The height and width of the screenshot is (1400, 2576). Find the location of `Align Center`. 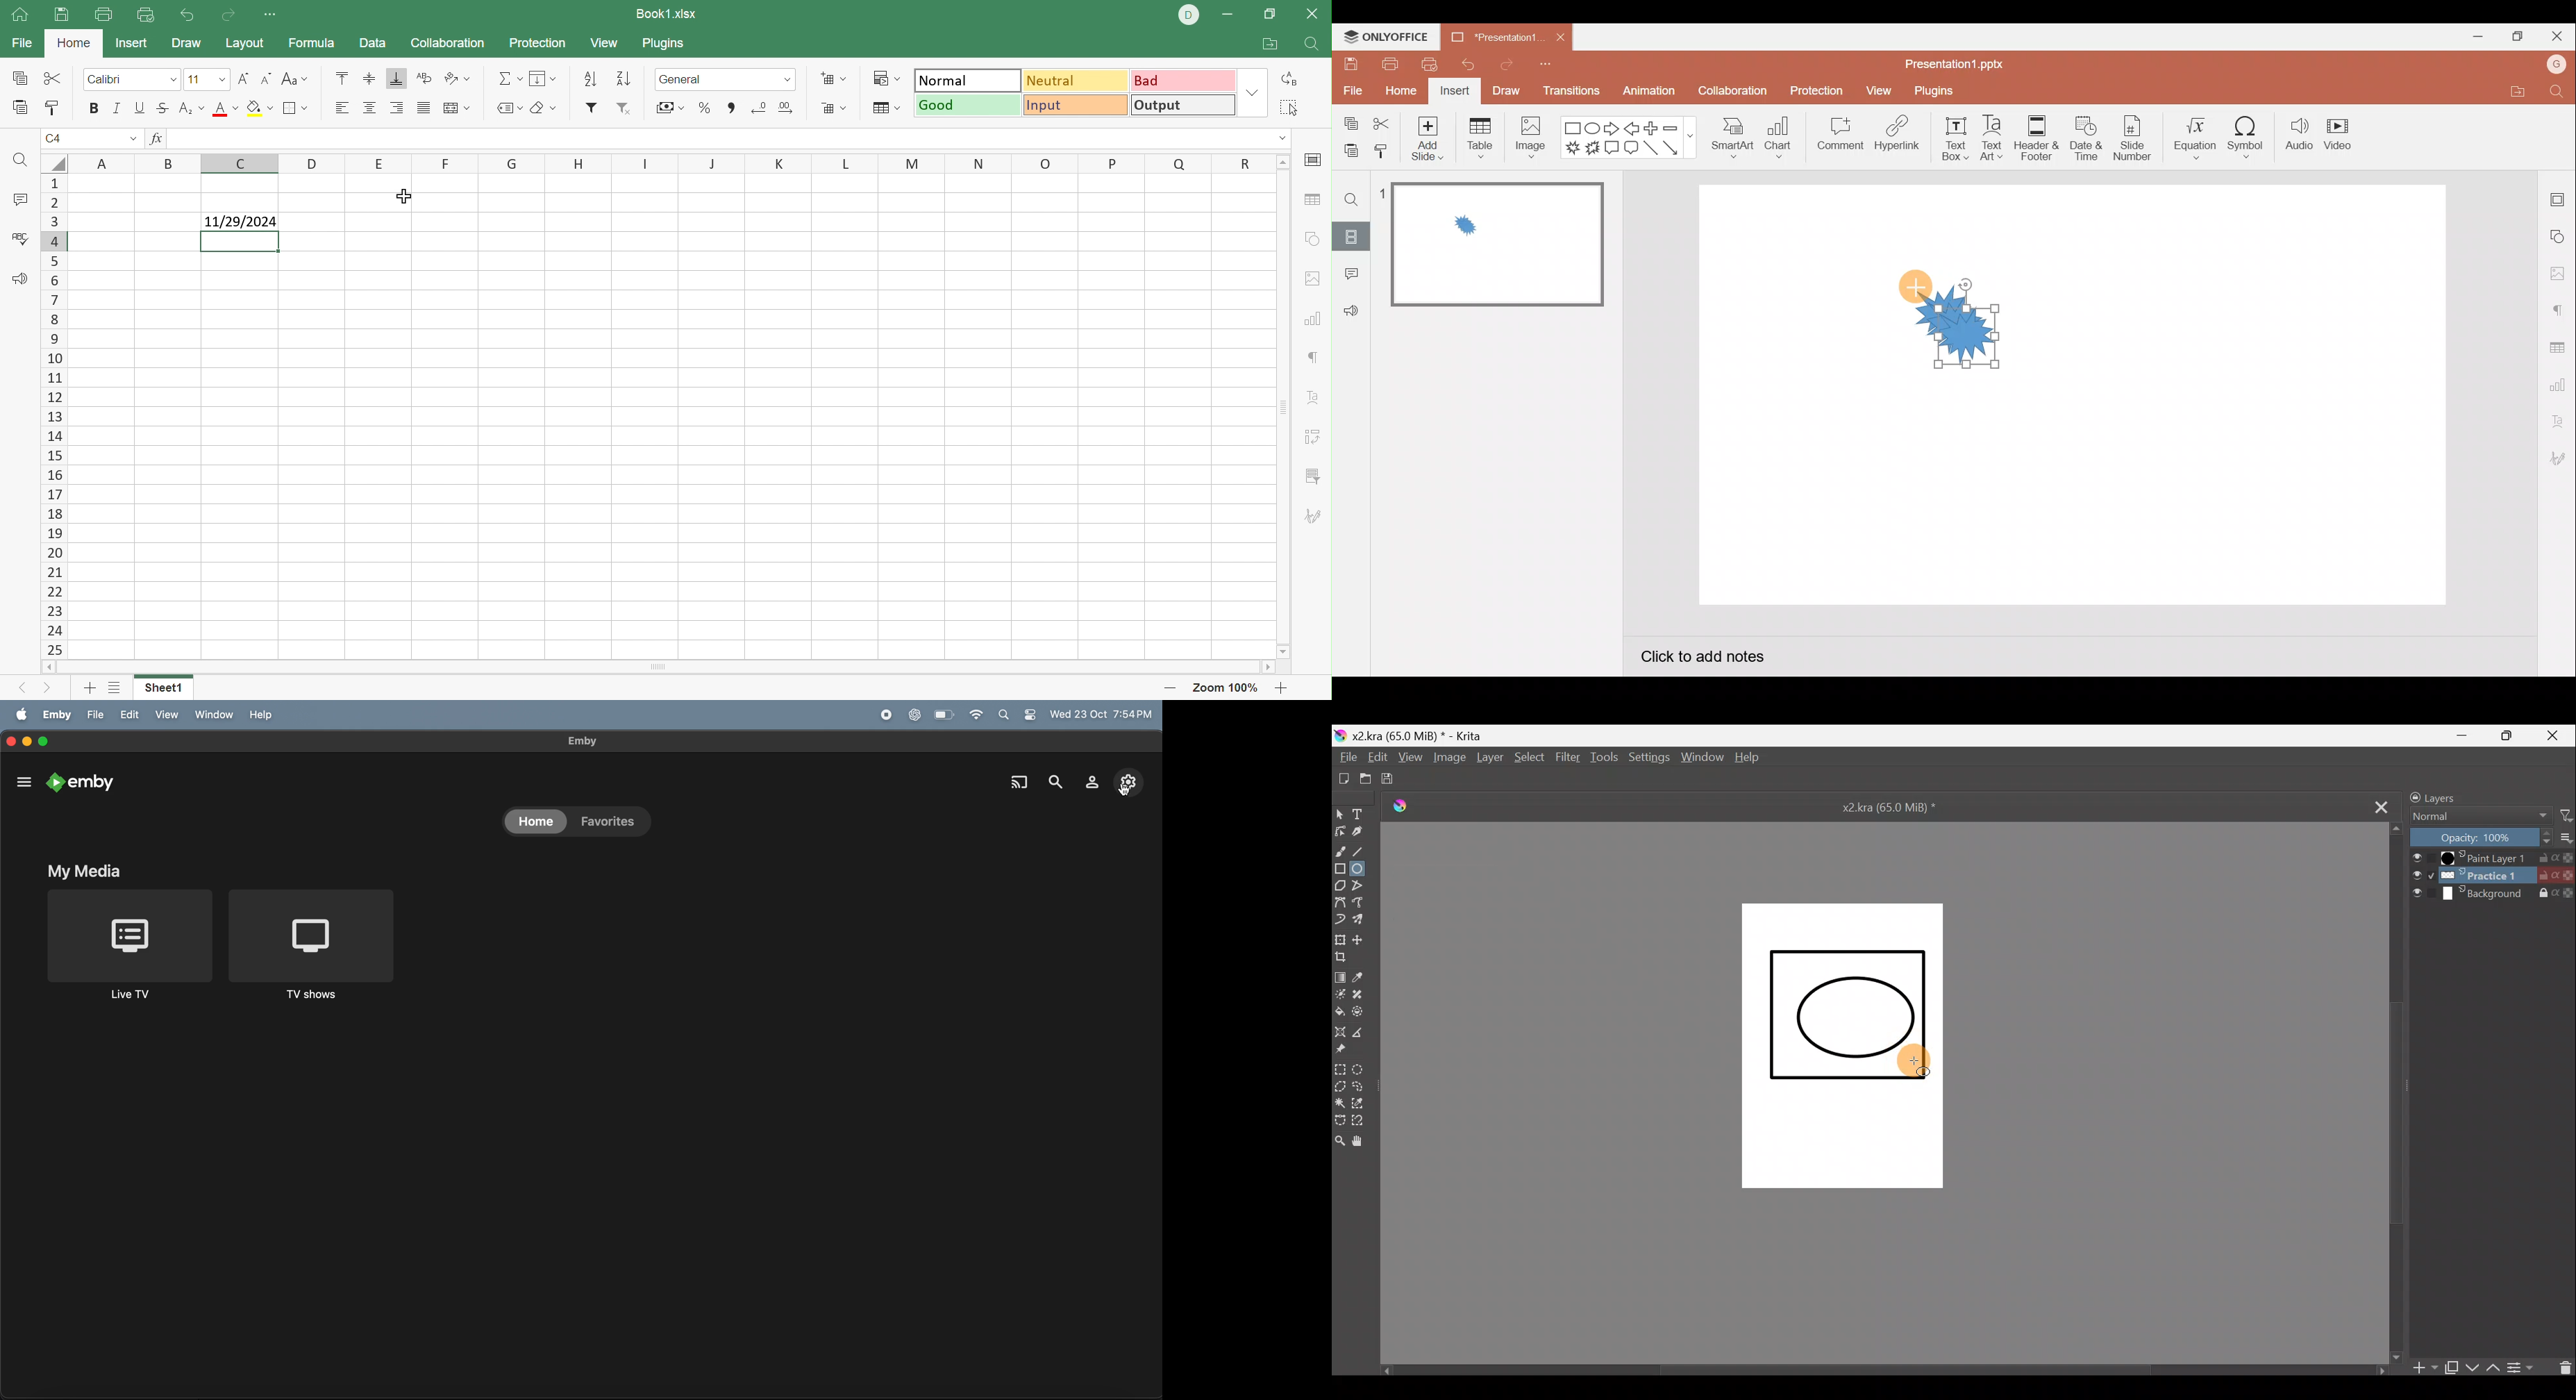

Align Center is located at coordinates (370, 109).